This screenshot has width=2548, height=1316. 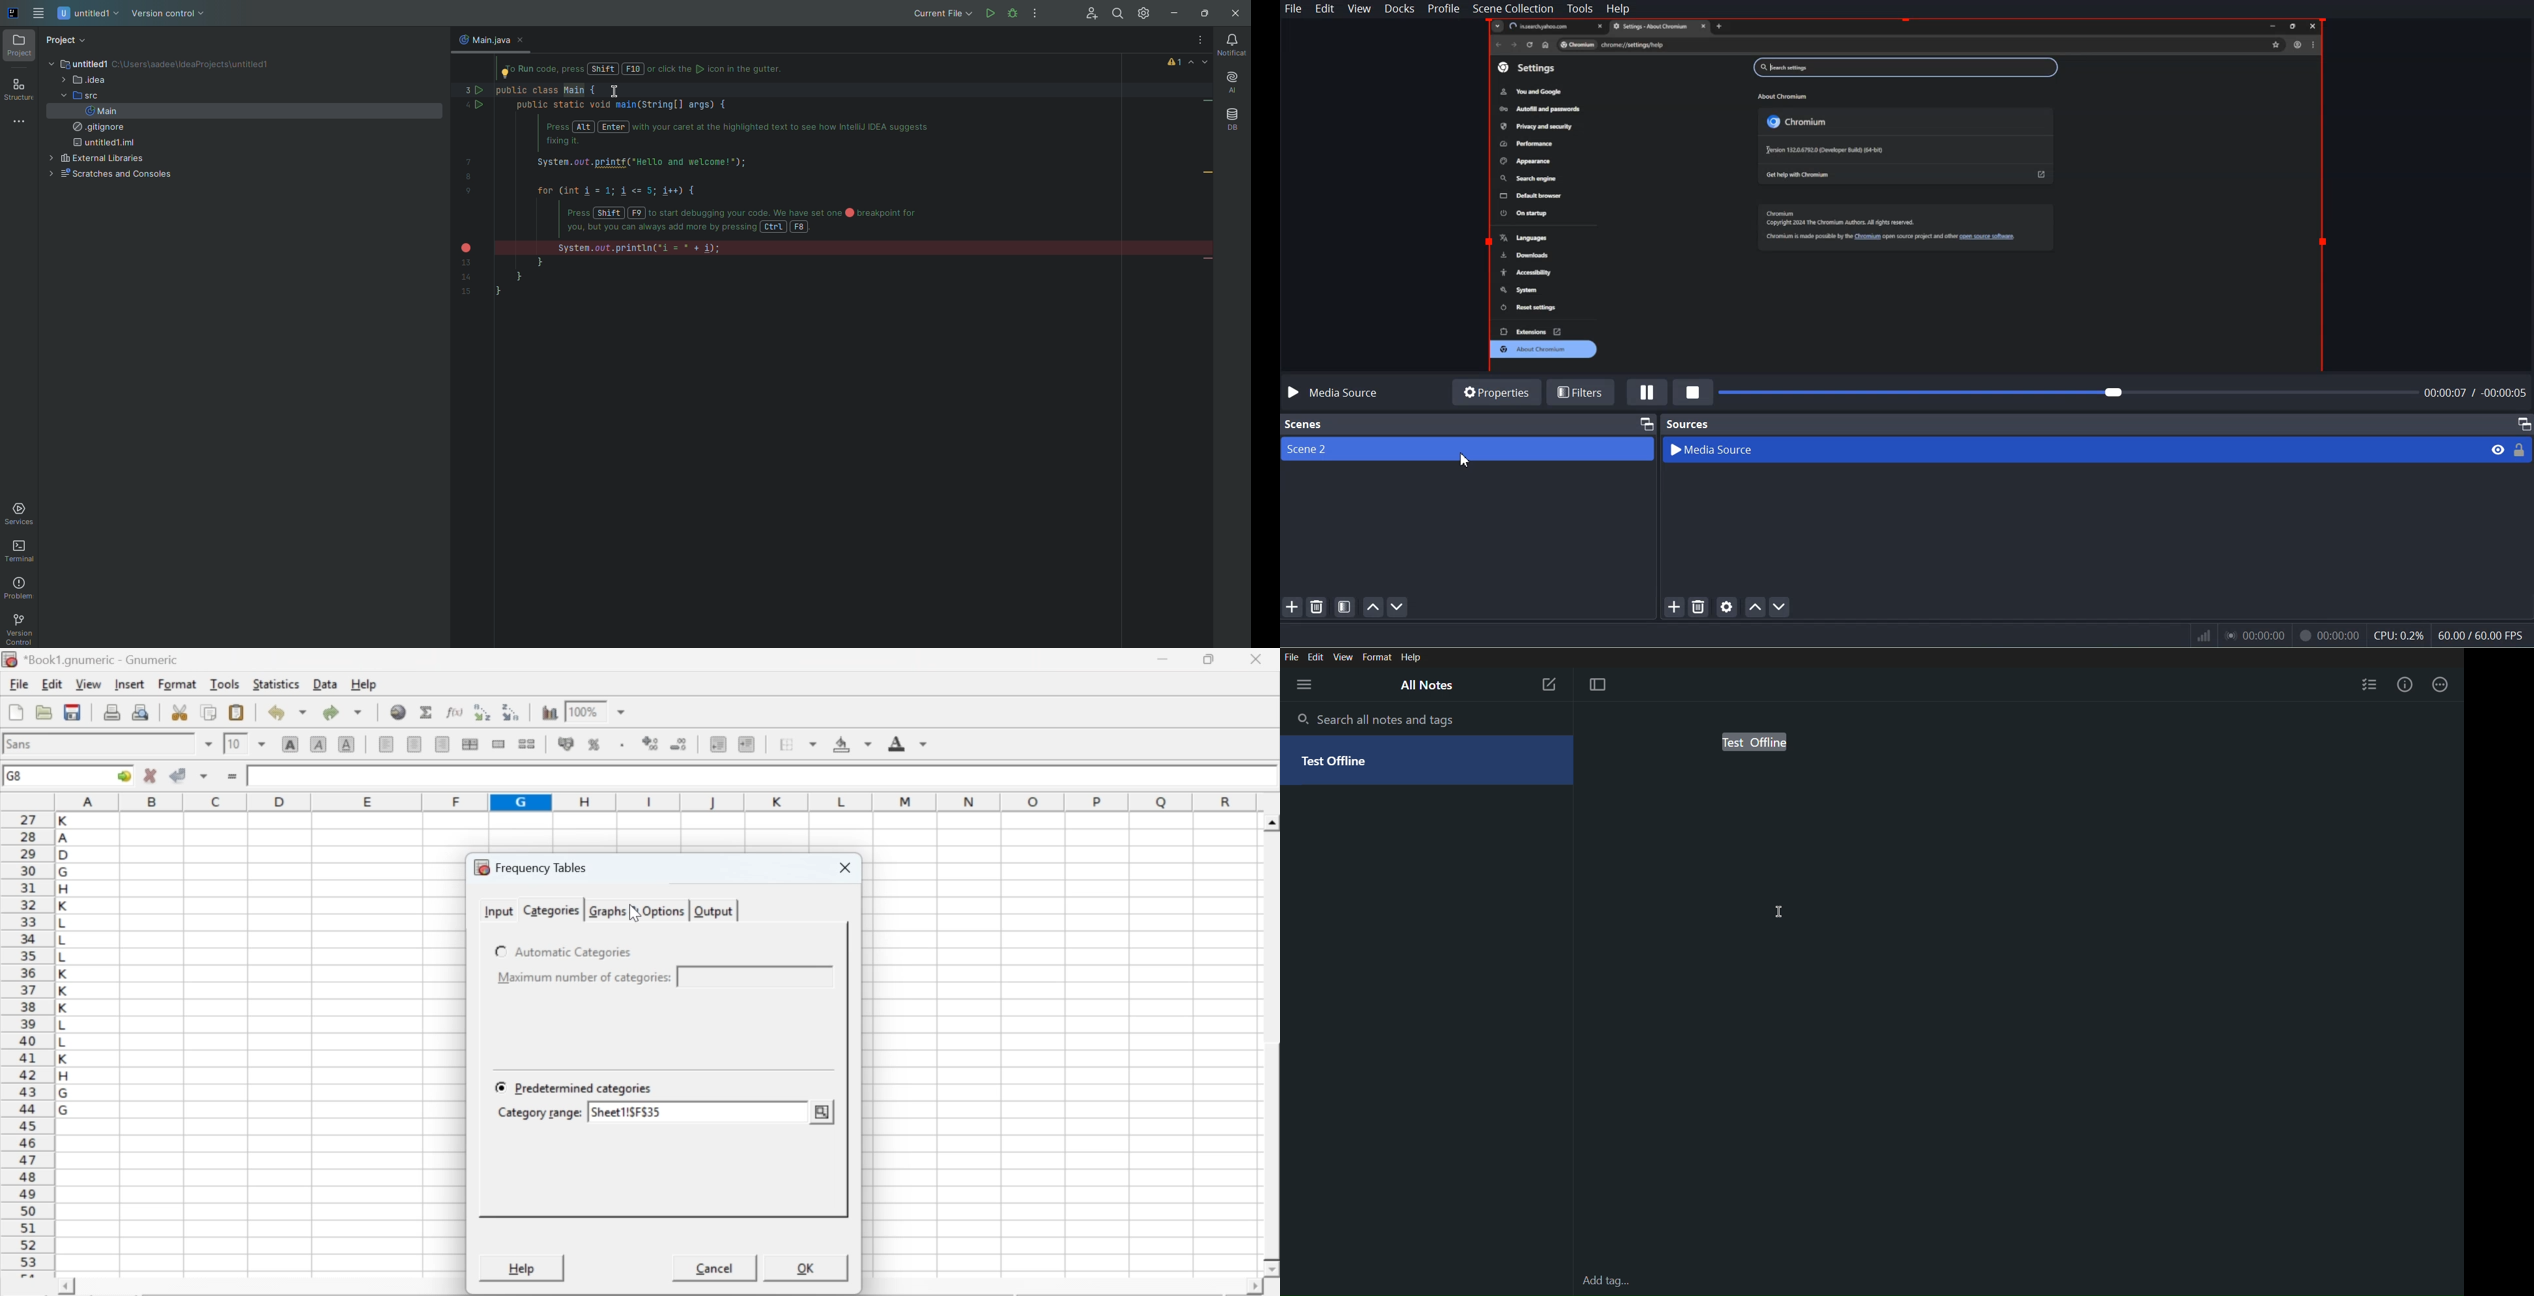 What do you see at coordinates (1372, 607) in the screenshot?
I see `Move Scene up` at bounding box center [1372, 607].